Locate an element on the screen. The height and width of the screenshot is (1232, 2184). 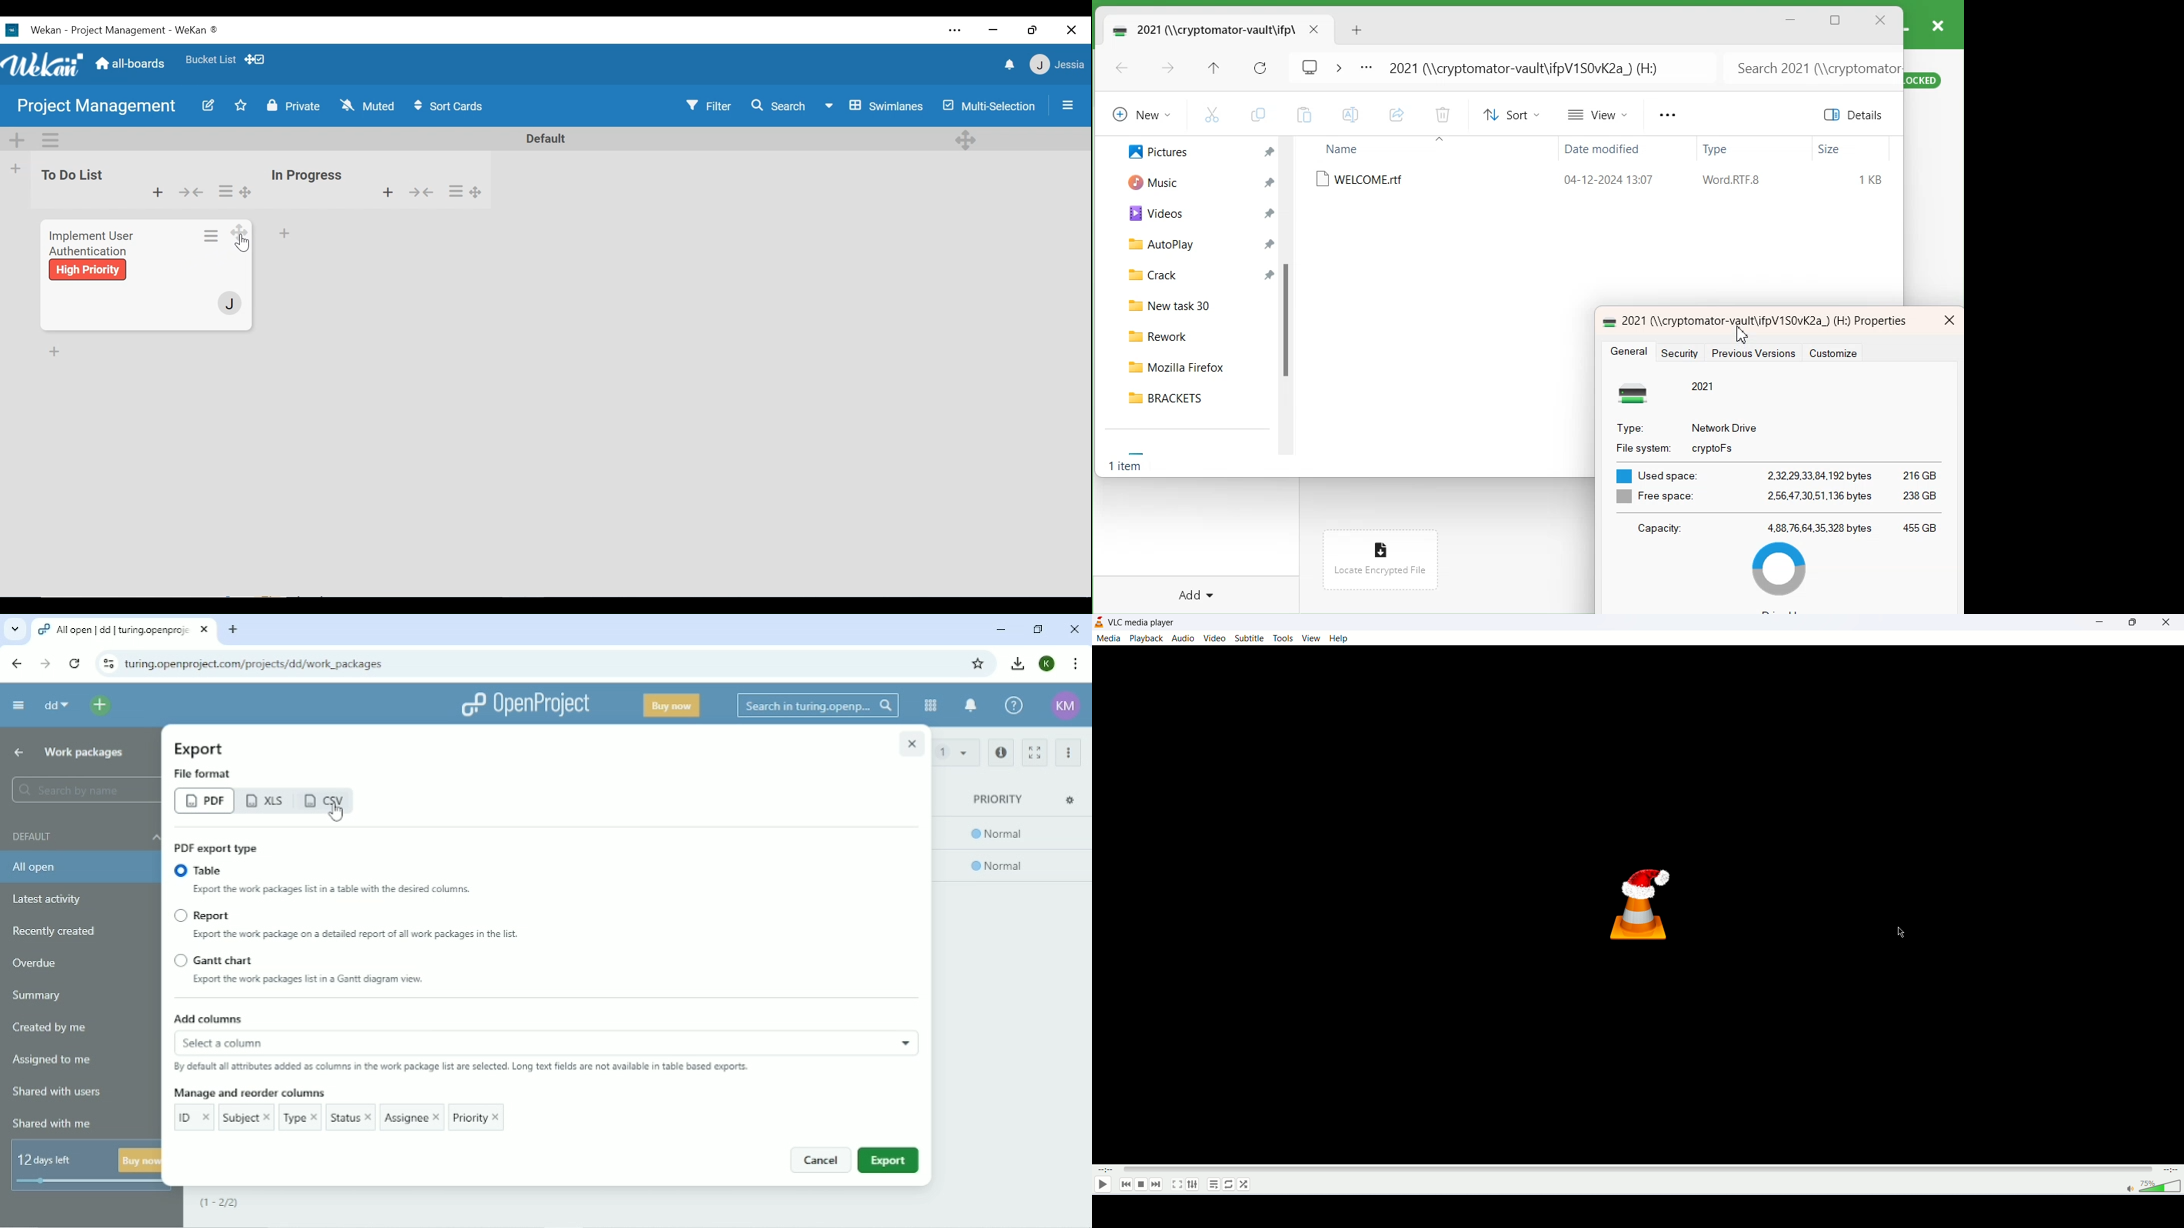
Previous Versions is located at coordinates (1753, 353).